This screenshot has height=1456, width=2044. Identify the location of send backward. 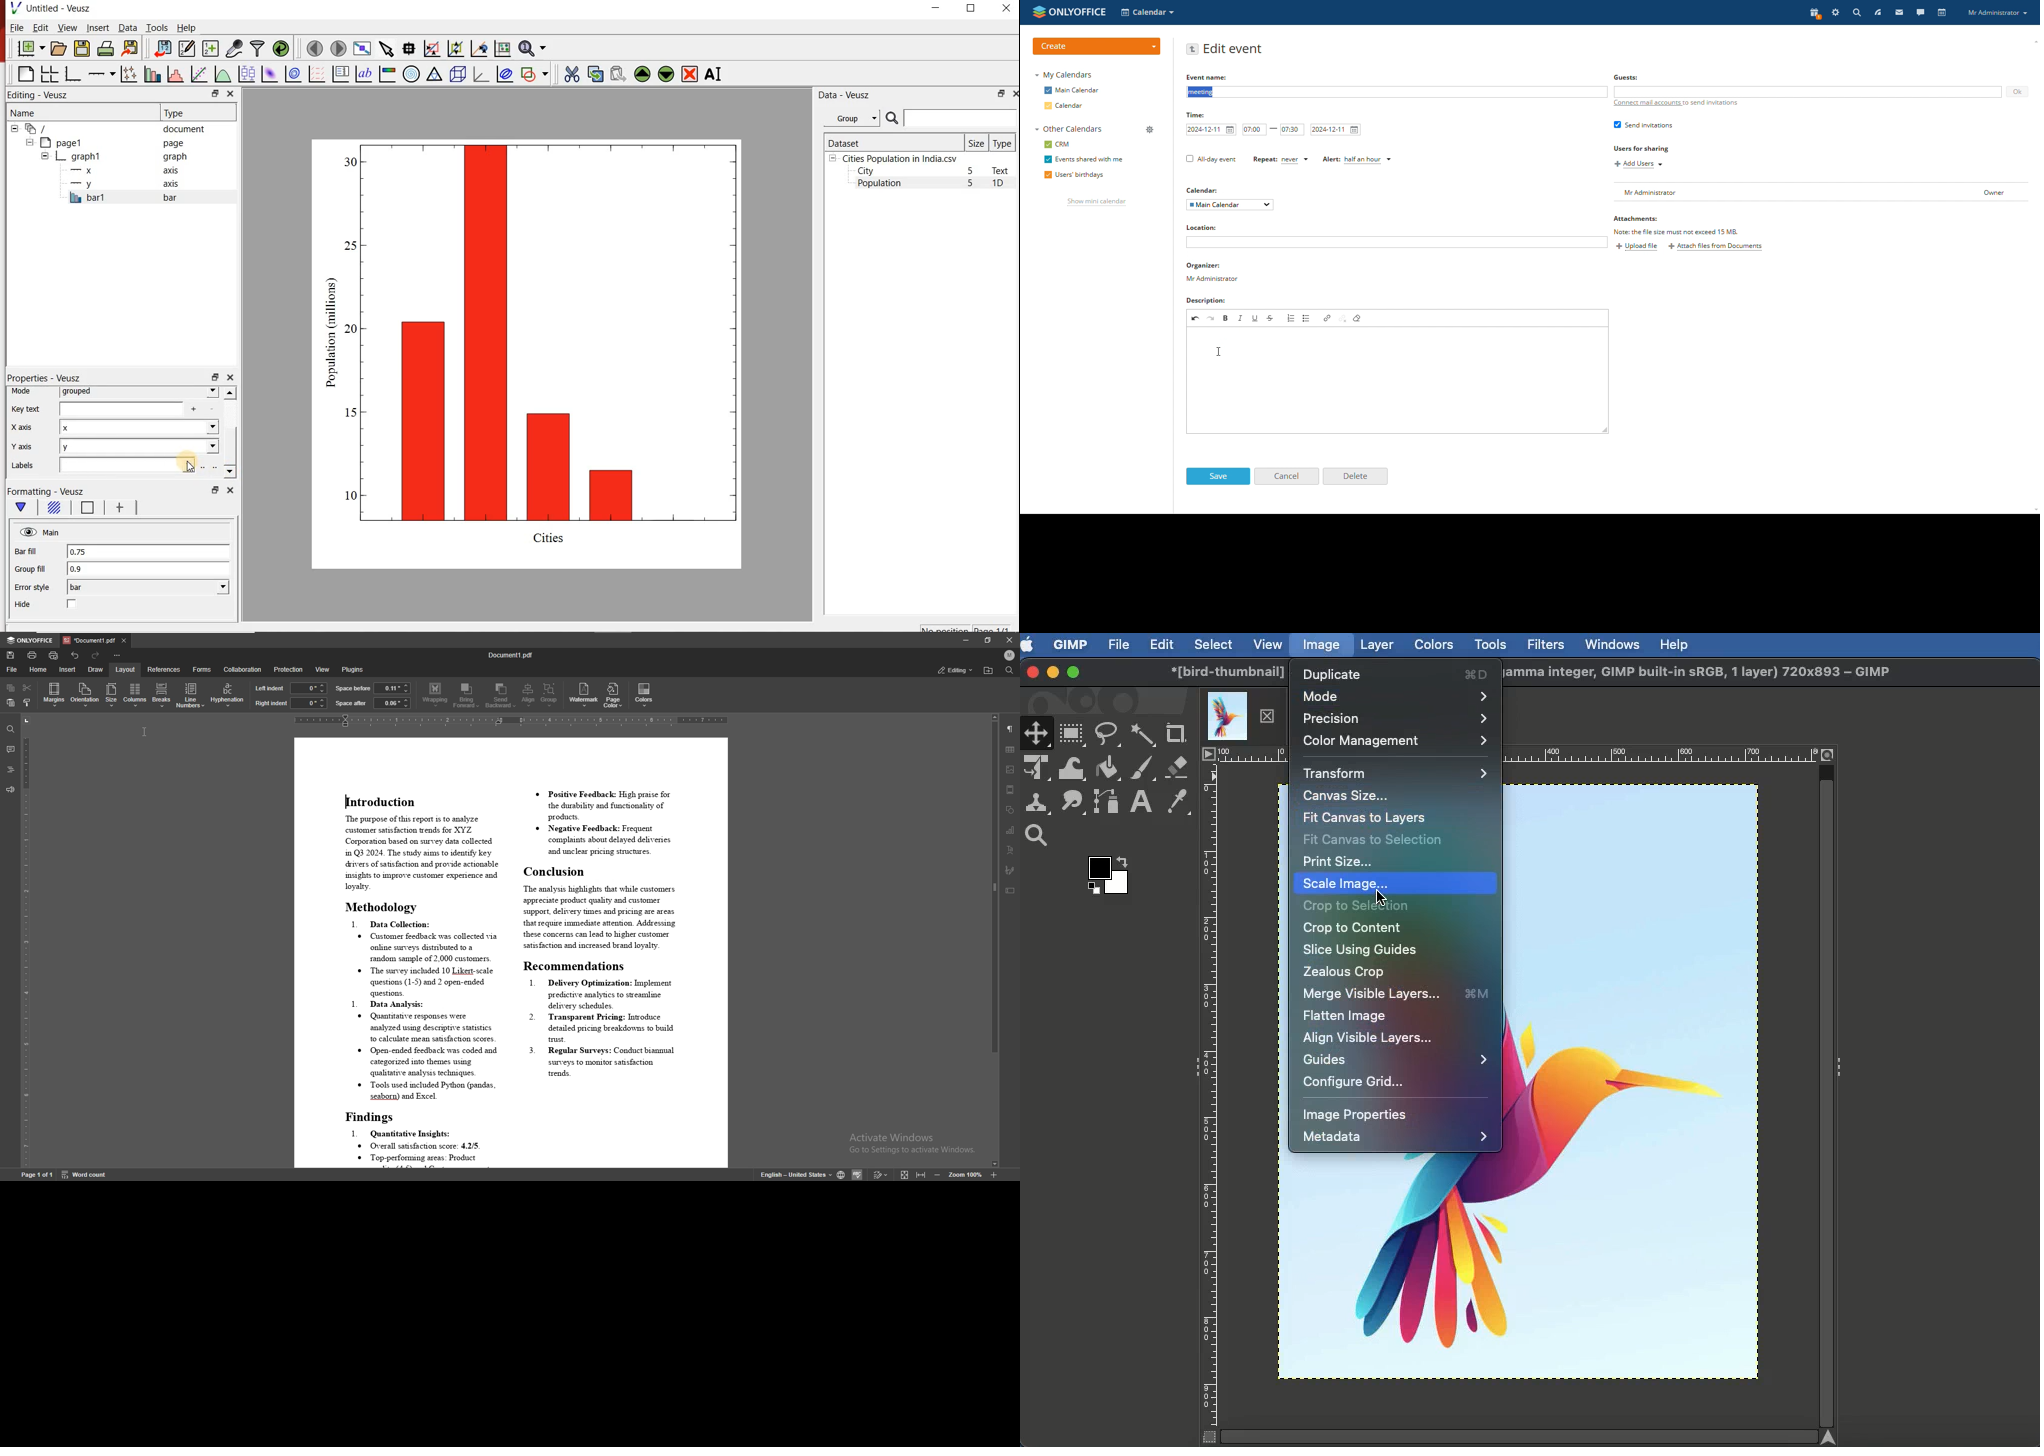
(501, 696).